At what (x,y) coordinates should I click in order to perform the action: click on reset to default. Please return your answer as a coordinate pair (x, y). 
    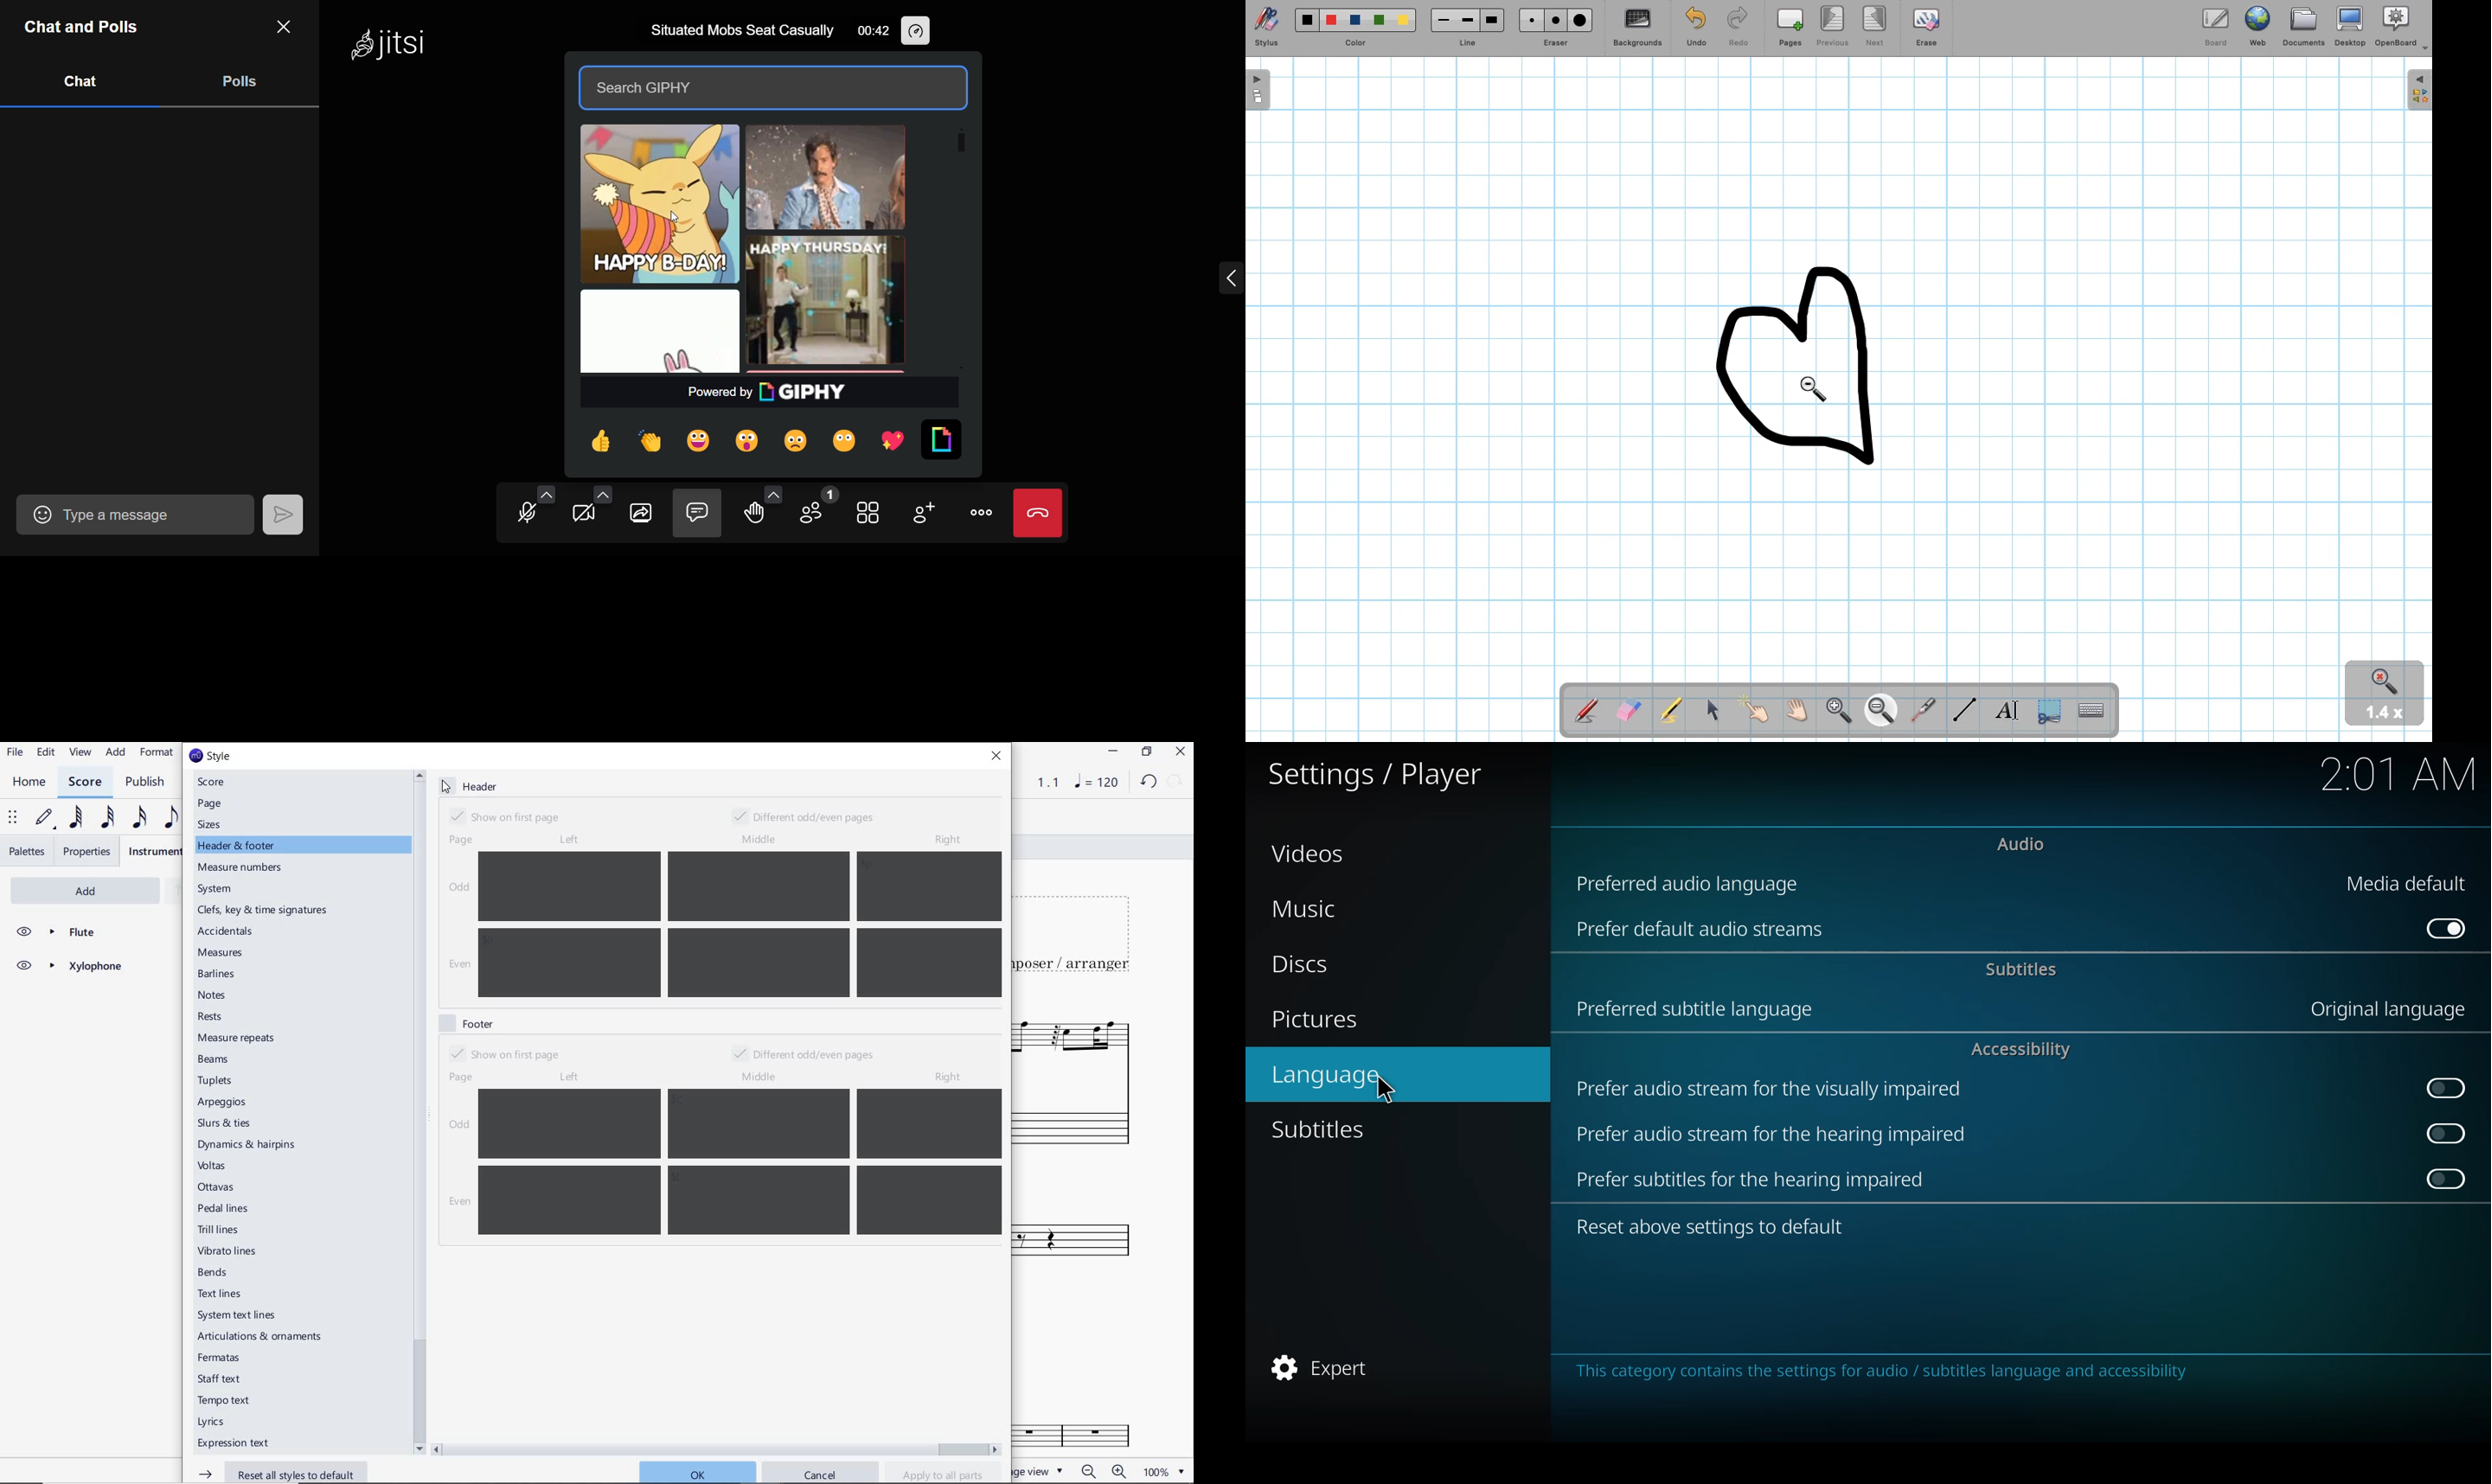
    Looking at the image, I should click on (1711, 1227).